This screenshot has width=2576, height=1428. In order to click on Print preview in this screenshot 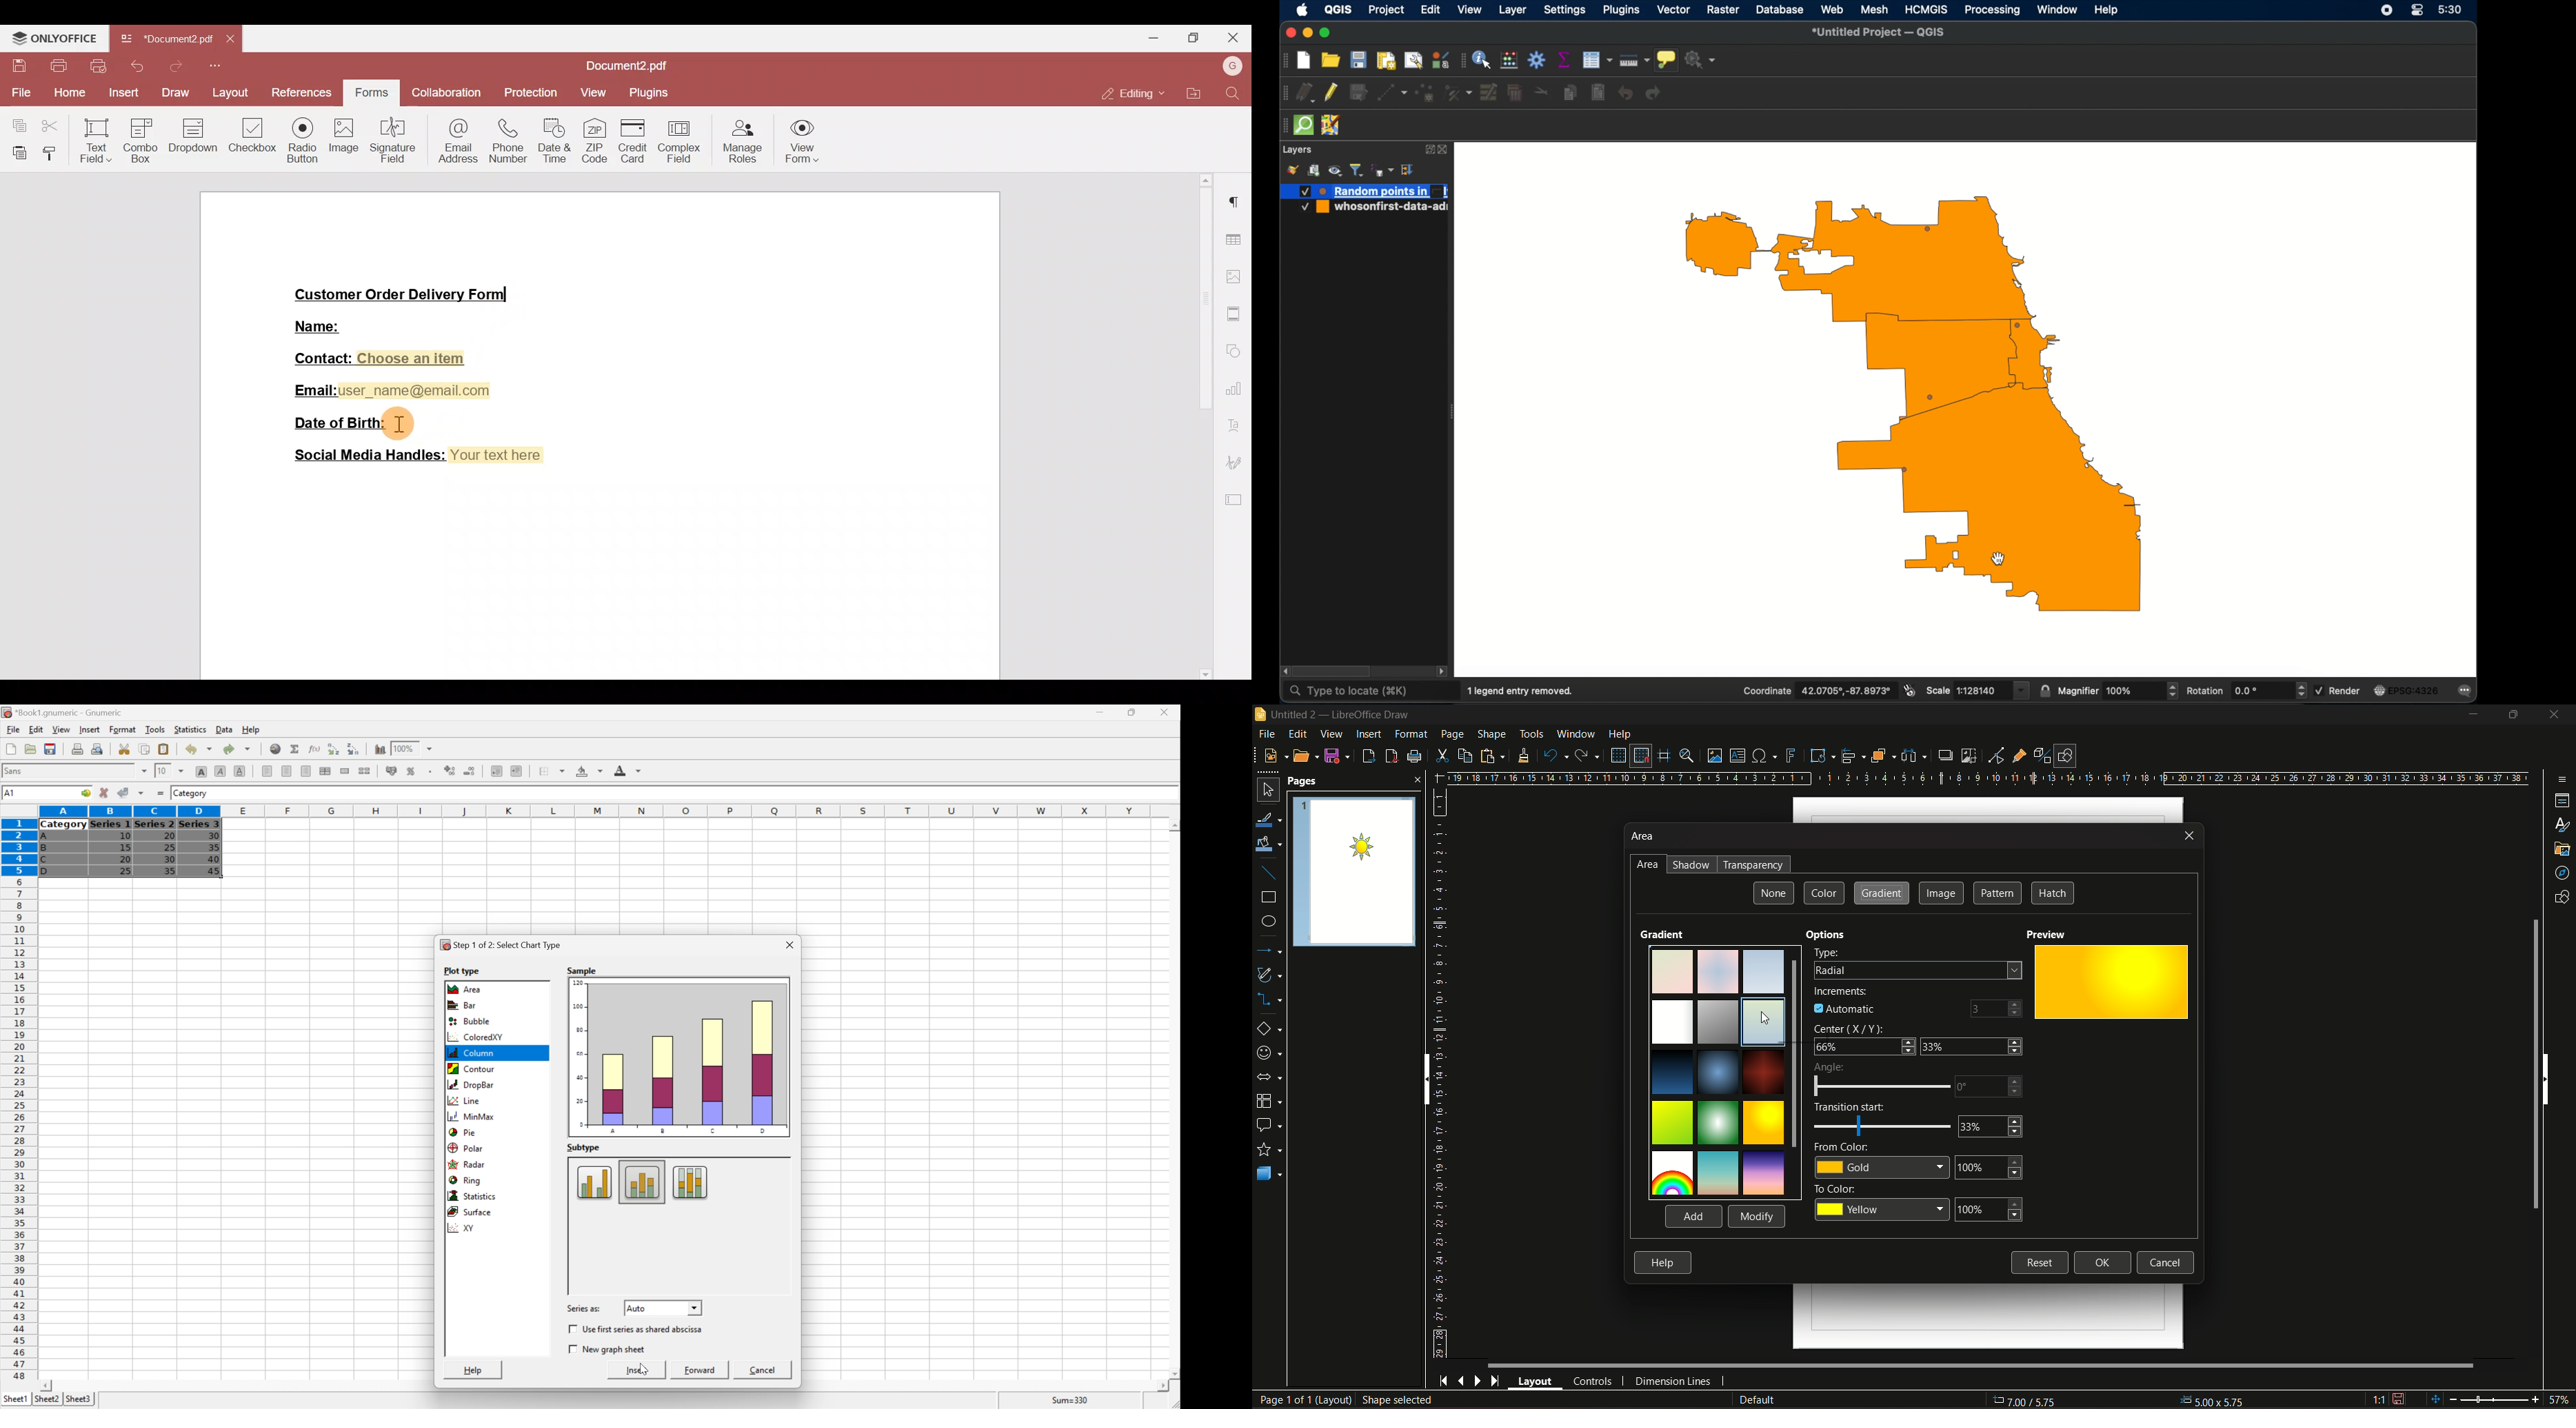, I will do `click(98, 749)`.